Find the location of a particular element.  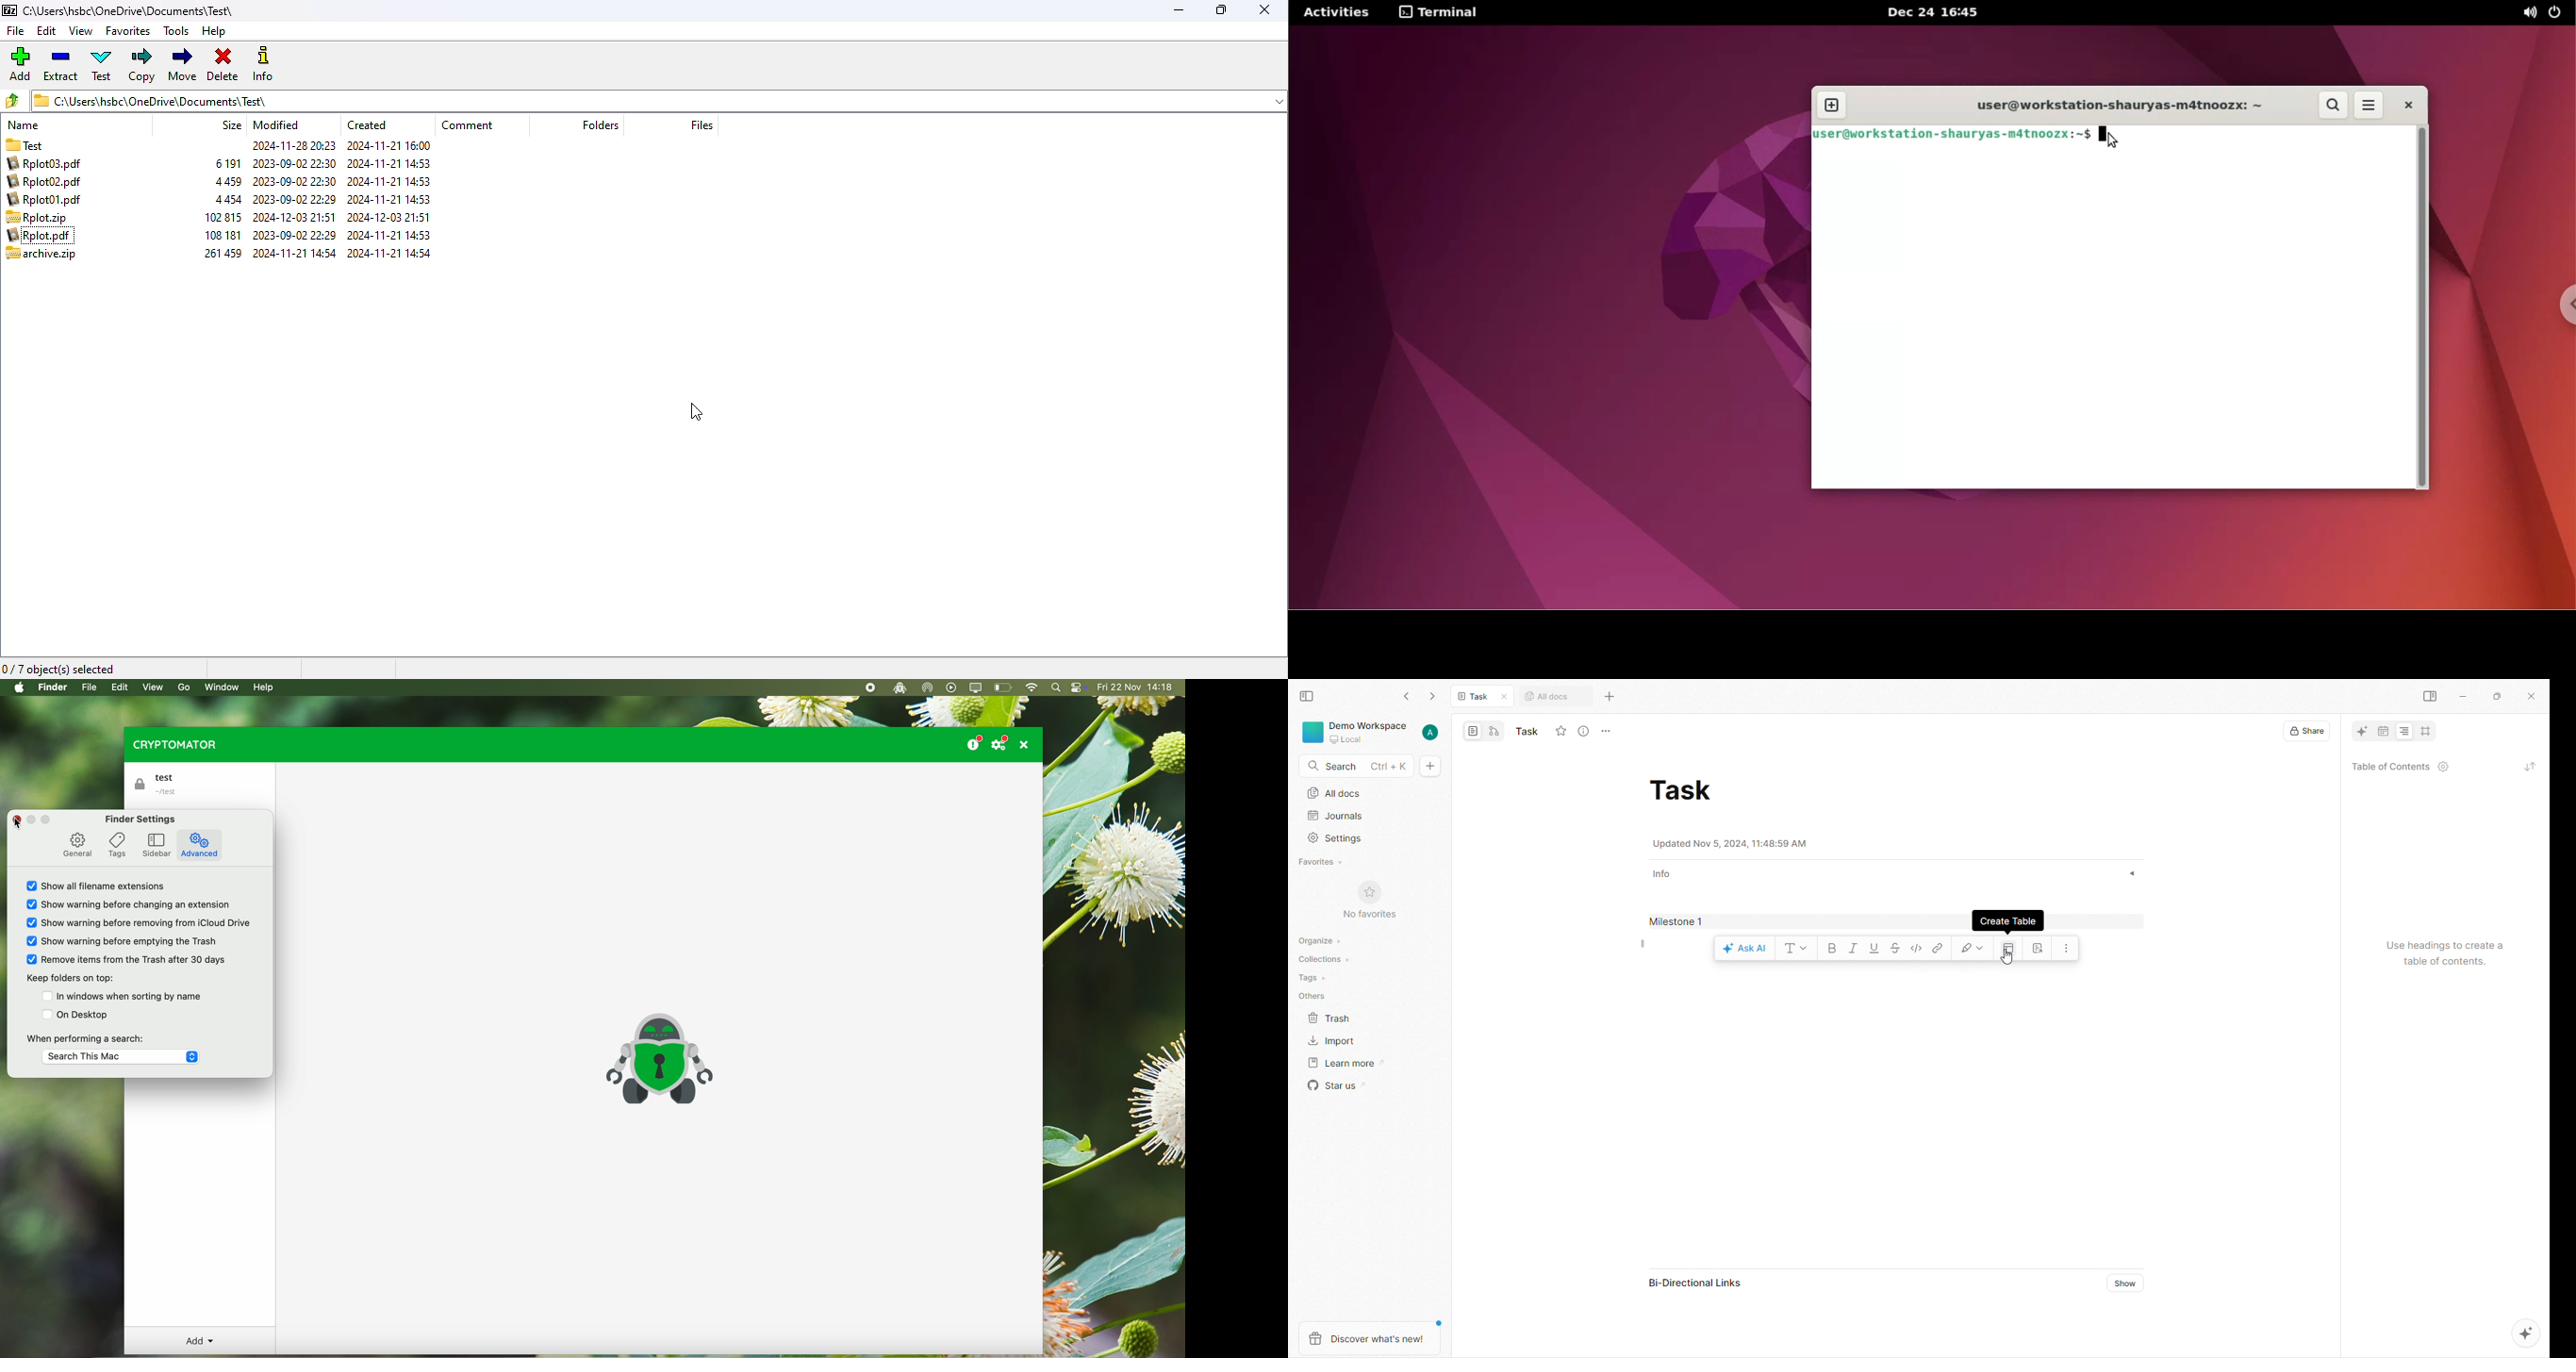

Back is located at coordinates (1408, 695).